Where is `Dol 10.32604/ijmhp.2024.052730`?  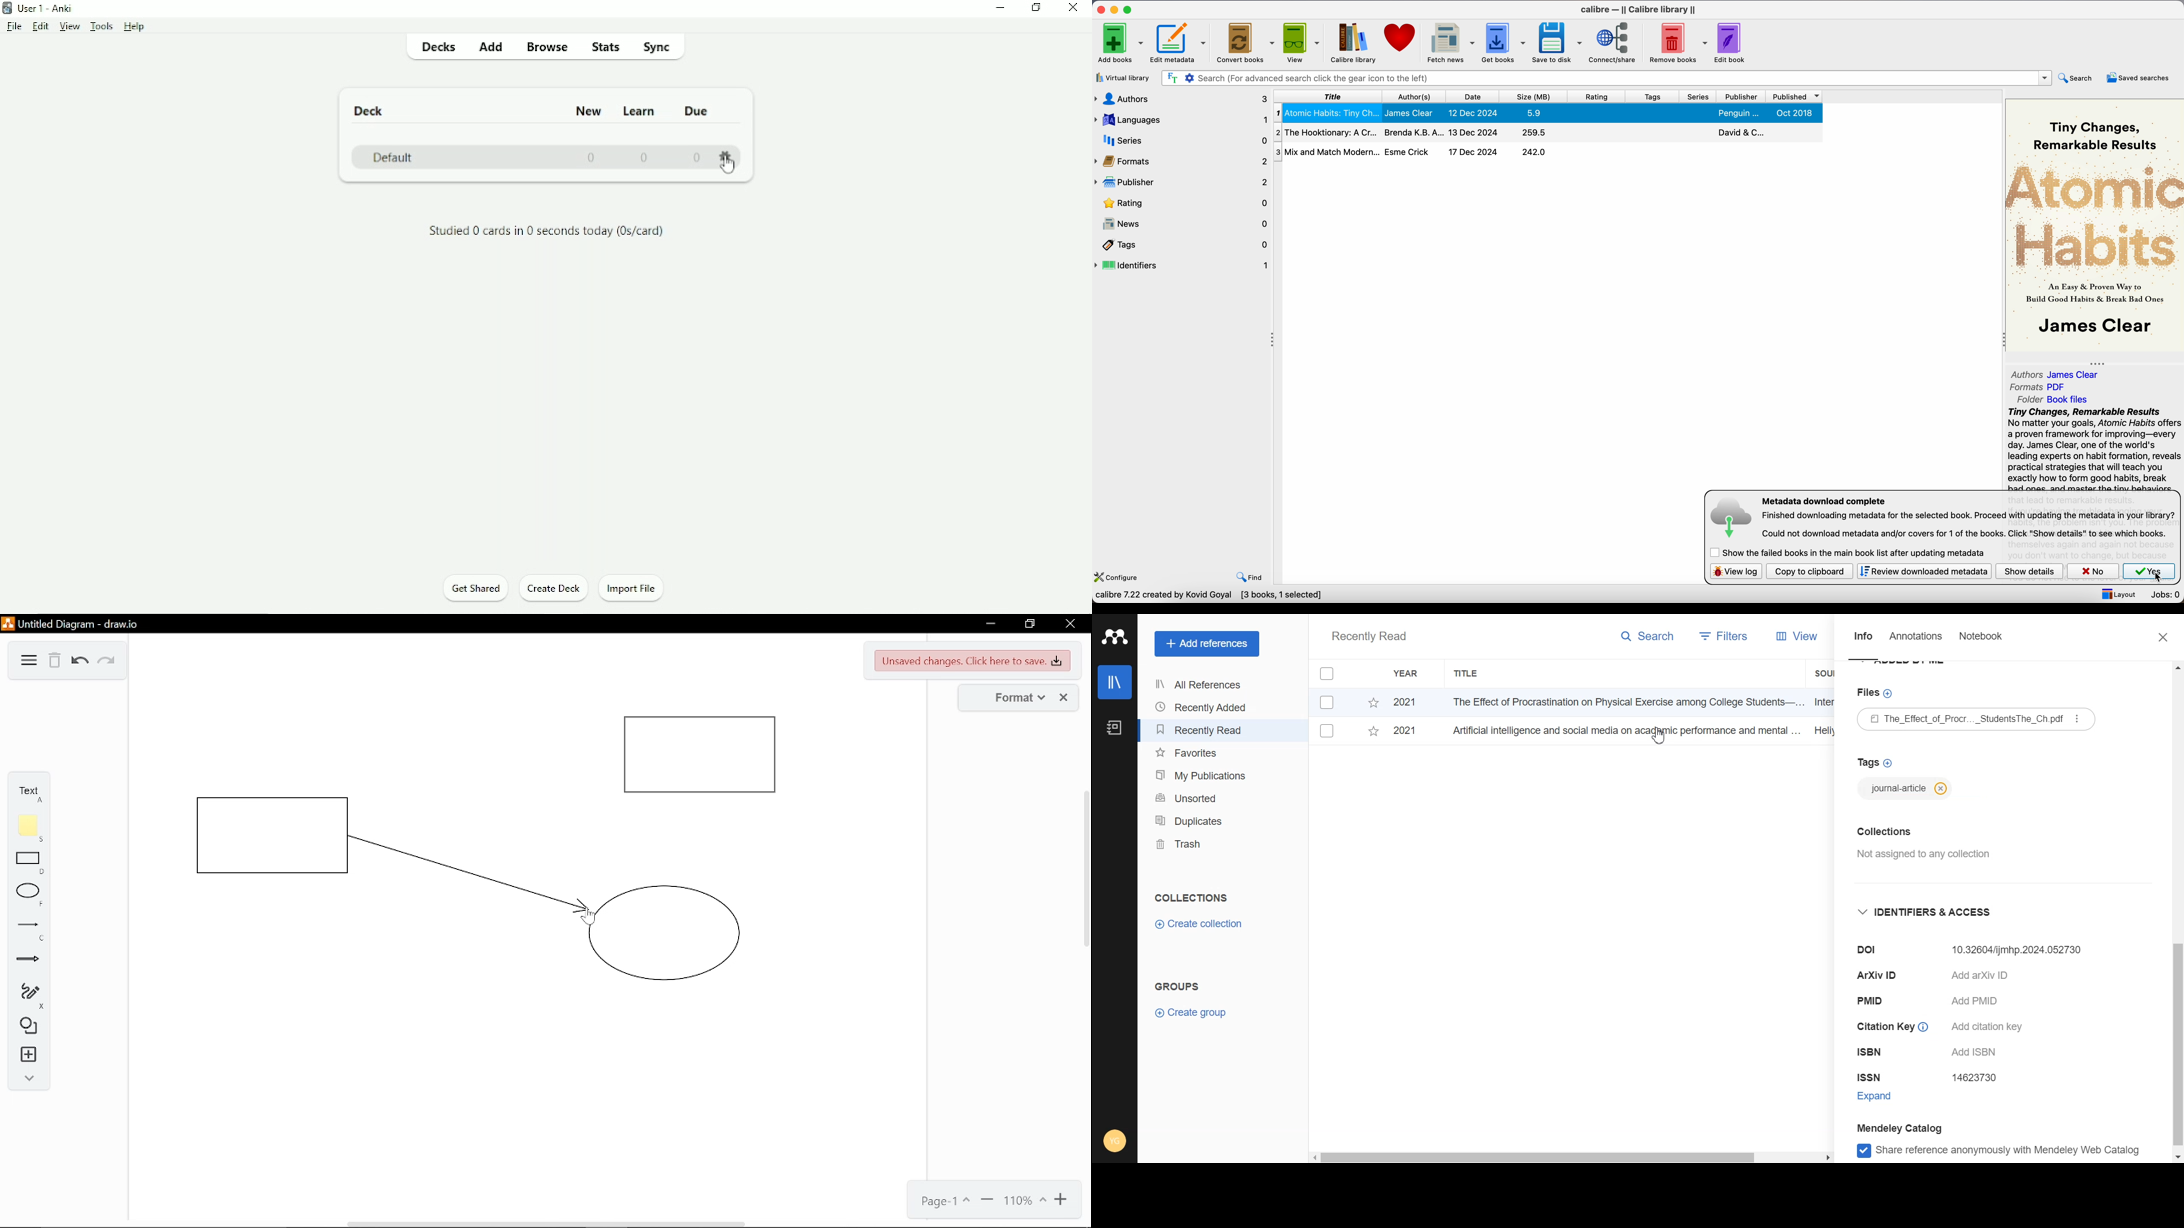
Dol 10.32604/ijmhp.2024.052730 is located at coordinates (1974, 952).